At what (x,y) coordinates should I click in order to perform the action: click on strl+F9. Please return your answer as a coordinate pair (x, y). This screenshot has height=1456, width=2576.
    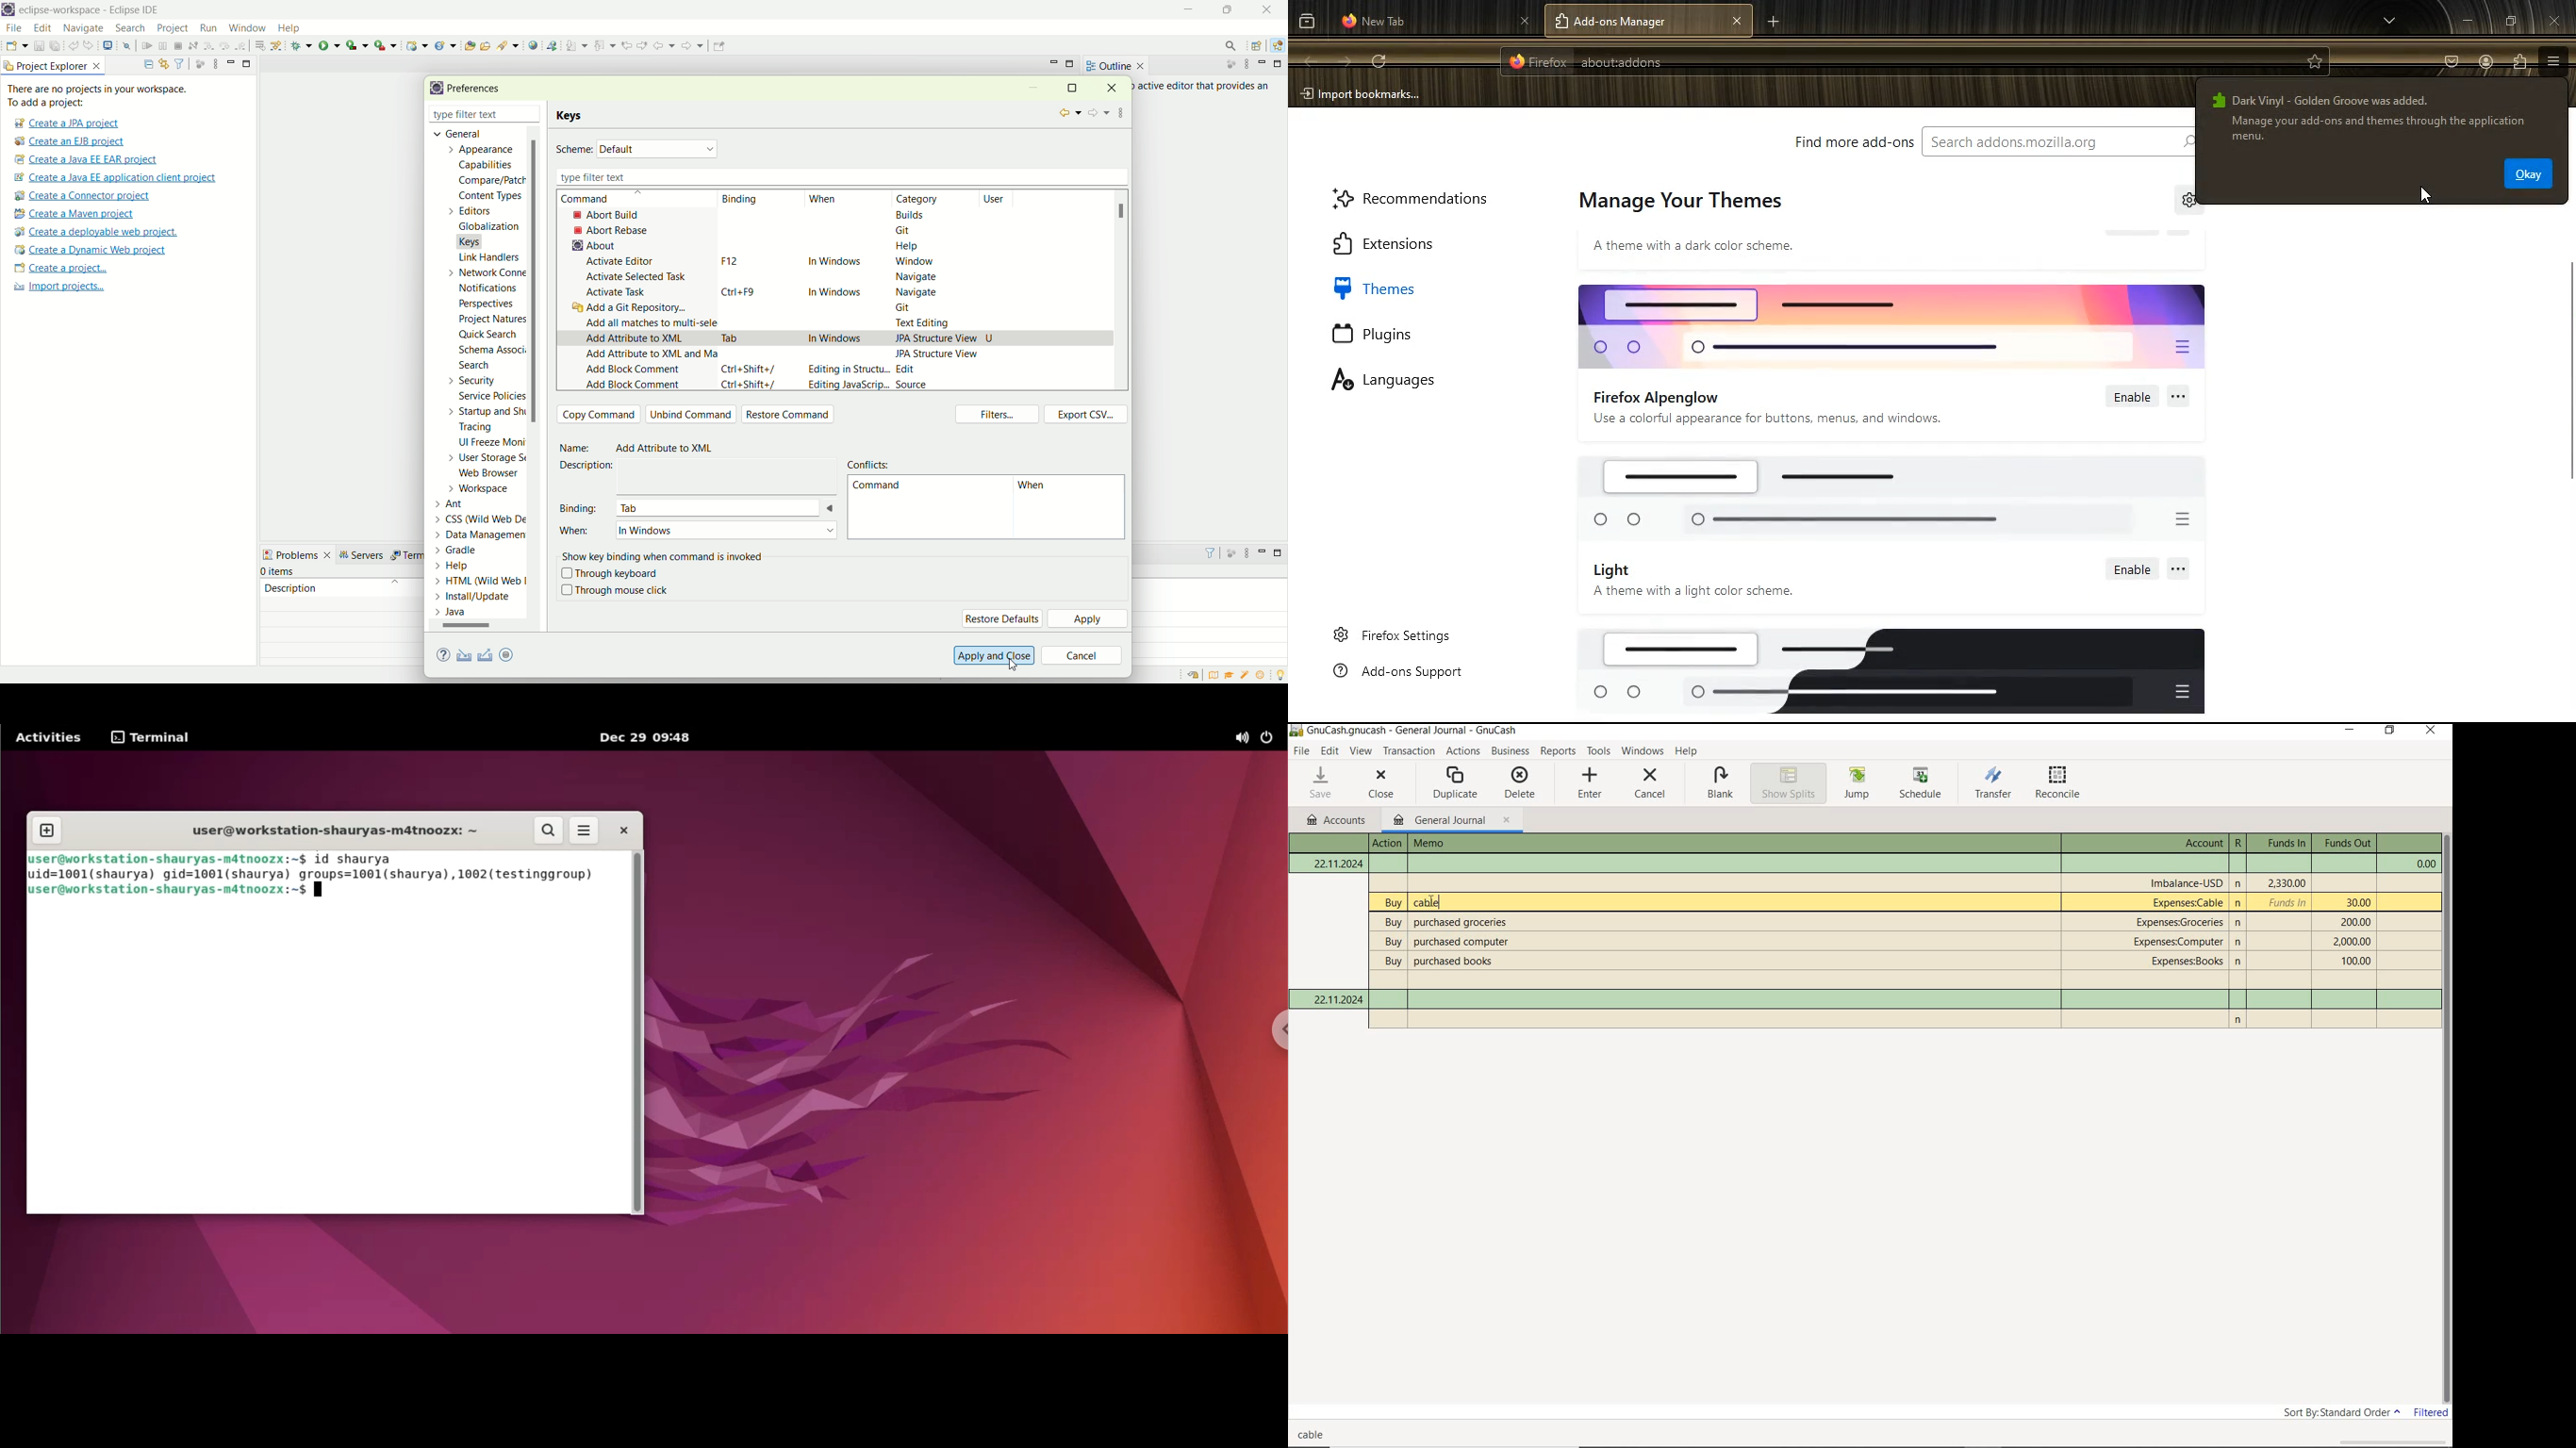
    Looking at the image, I should click on (743, 292).